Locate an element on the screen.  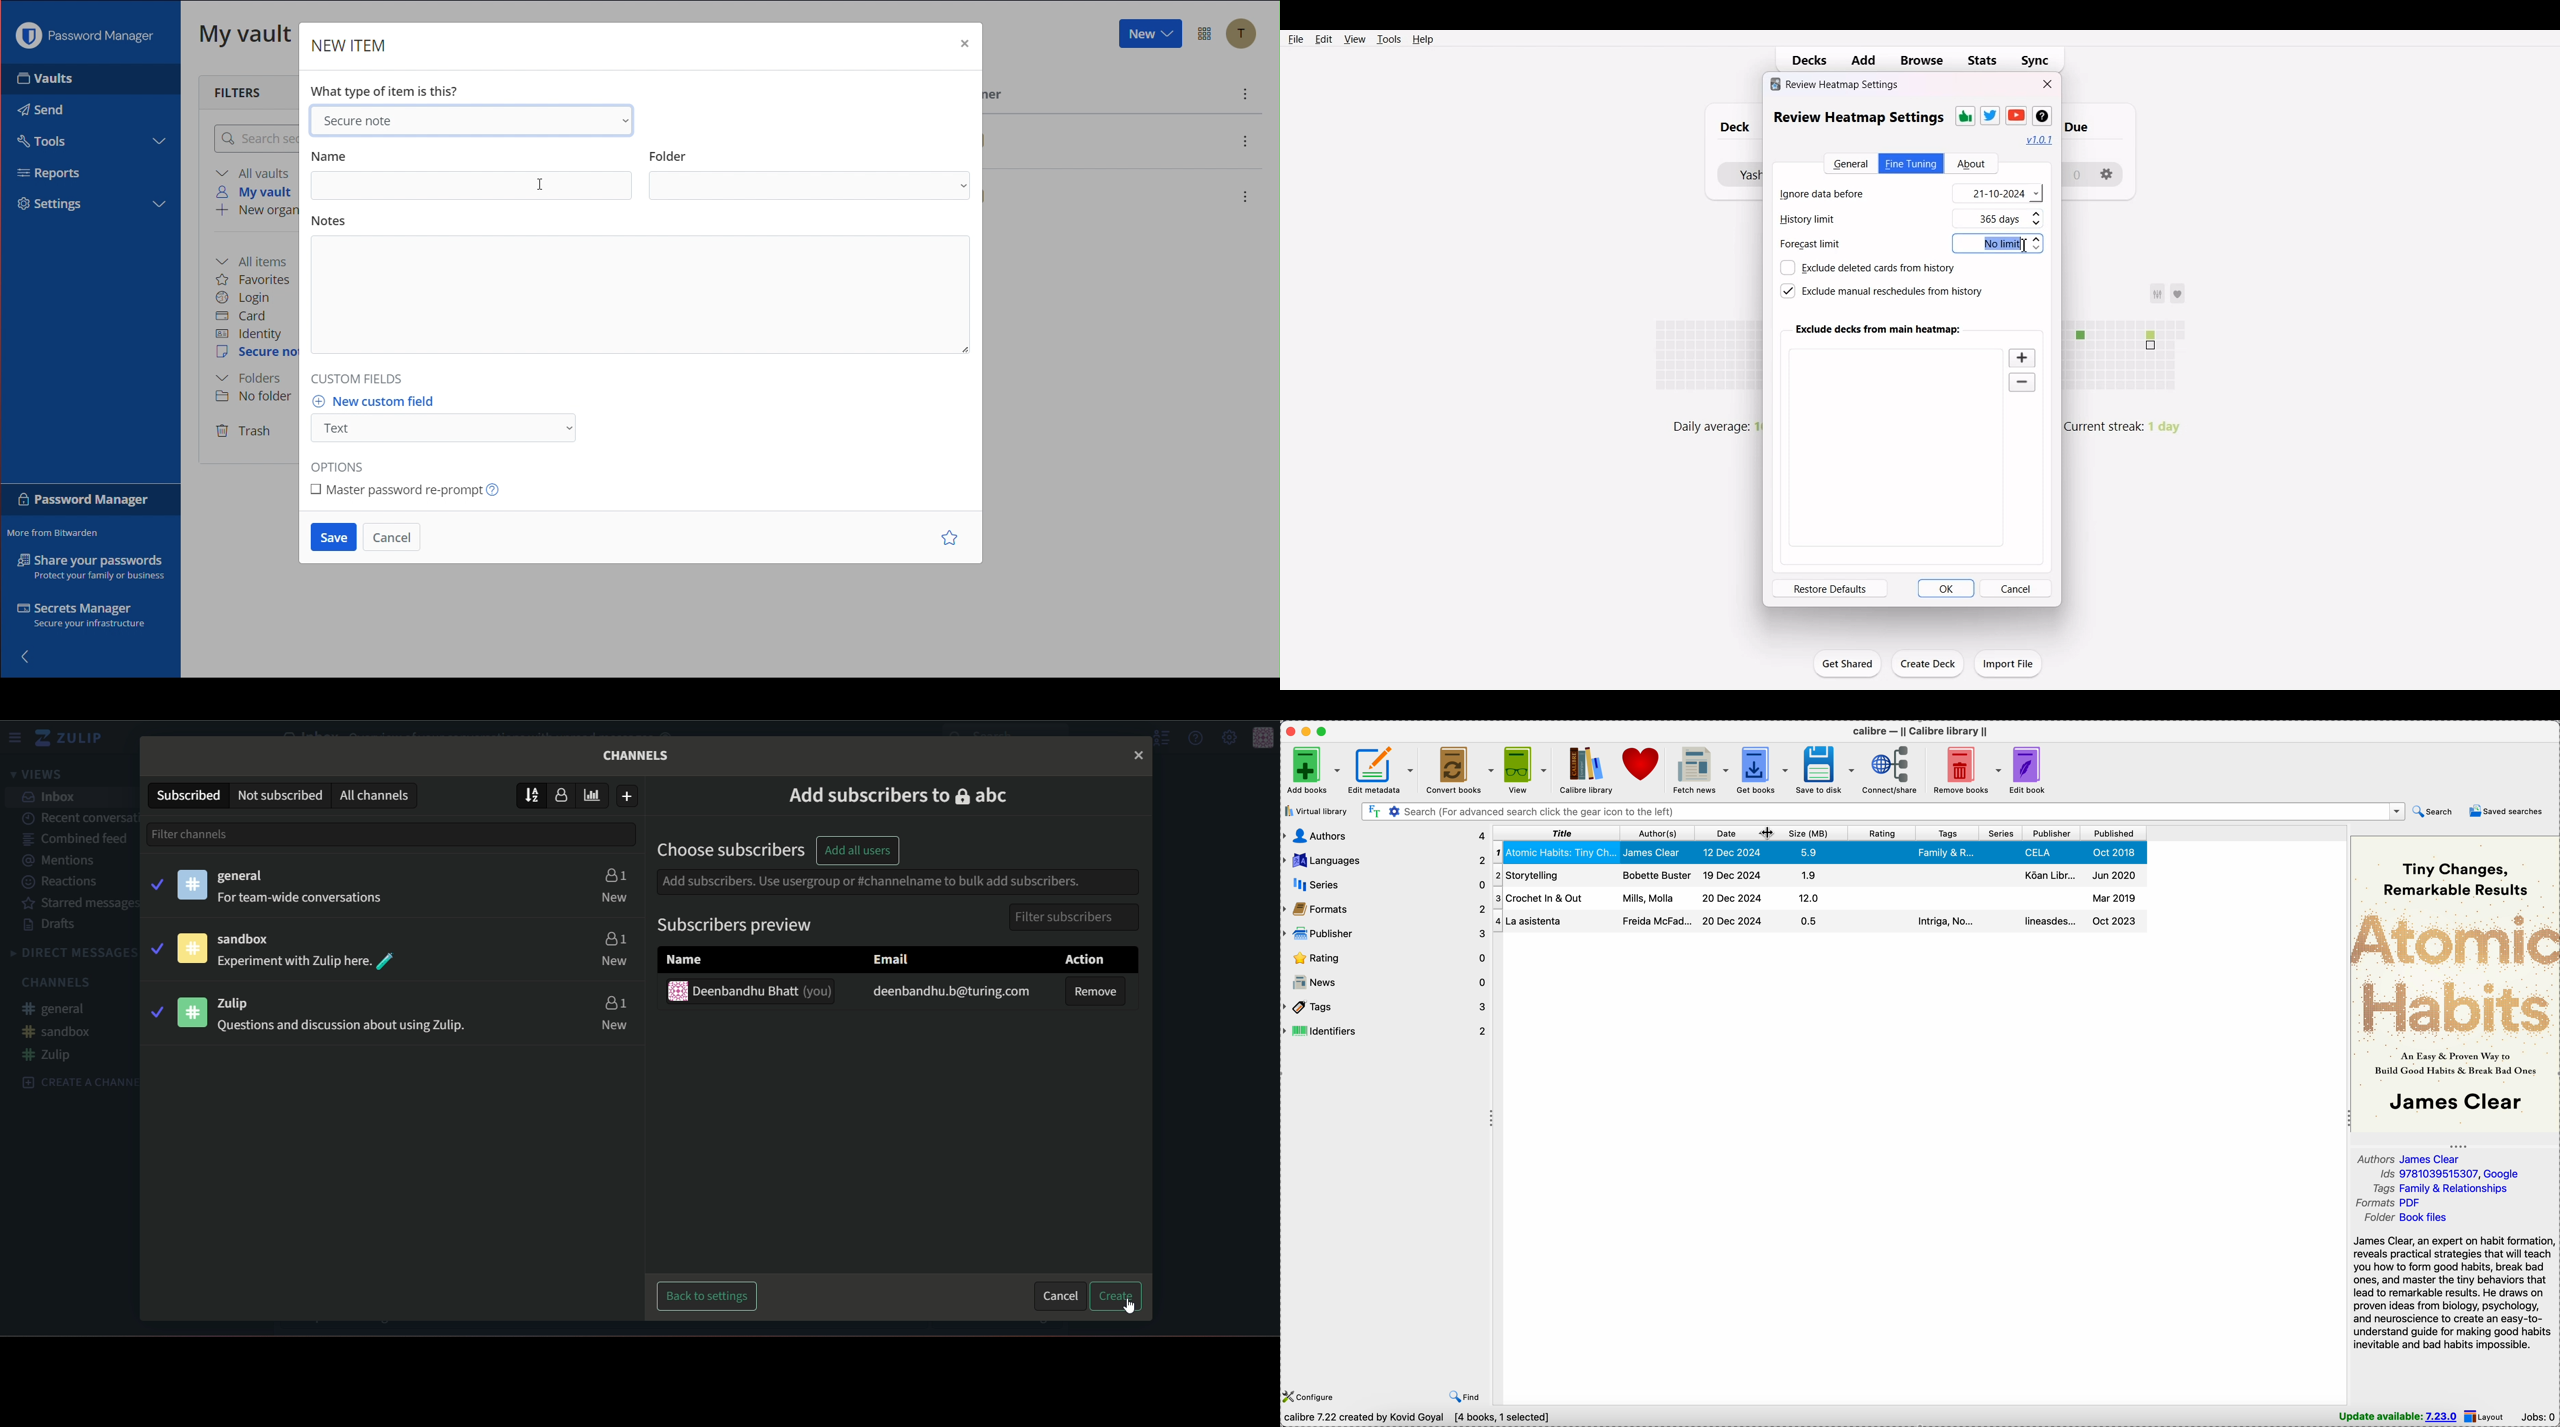
edit book is located at coordinates (2029, 770).